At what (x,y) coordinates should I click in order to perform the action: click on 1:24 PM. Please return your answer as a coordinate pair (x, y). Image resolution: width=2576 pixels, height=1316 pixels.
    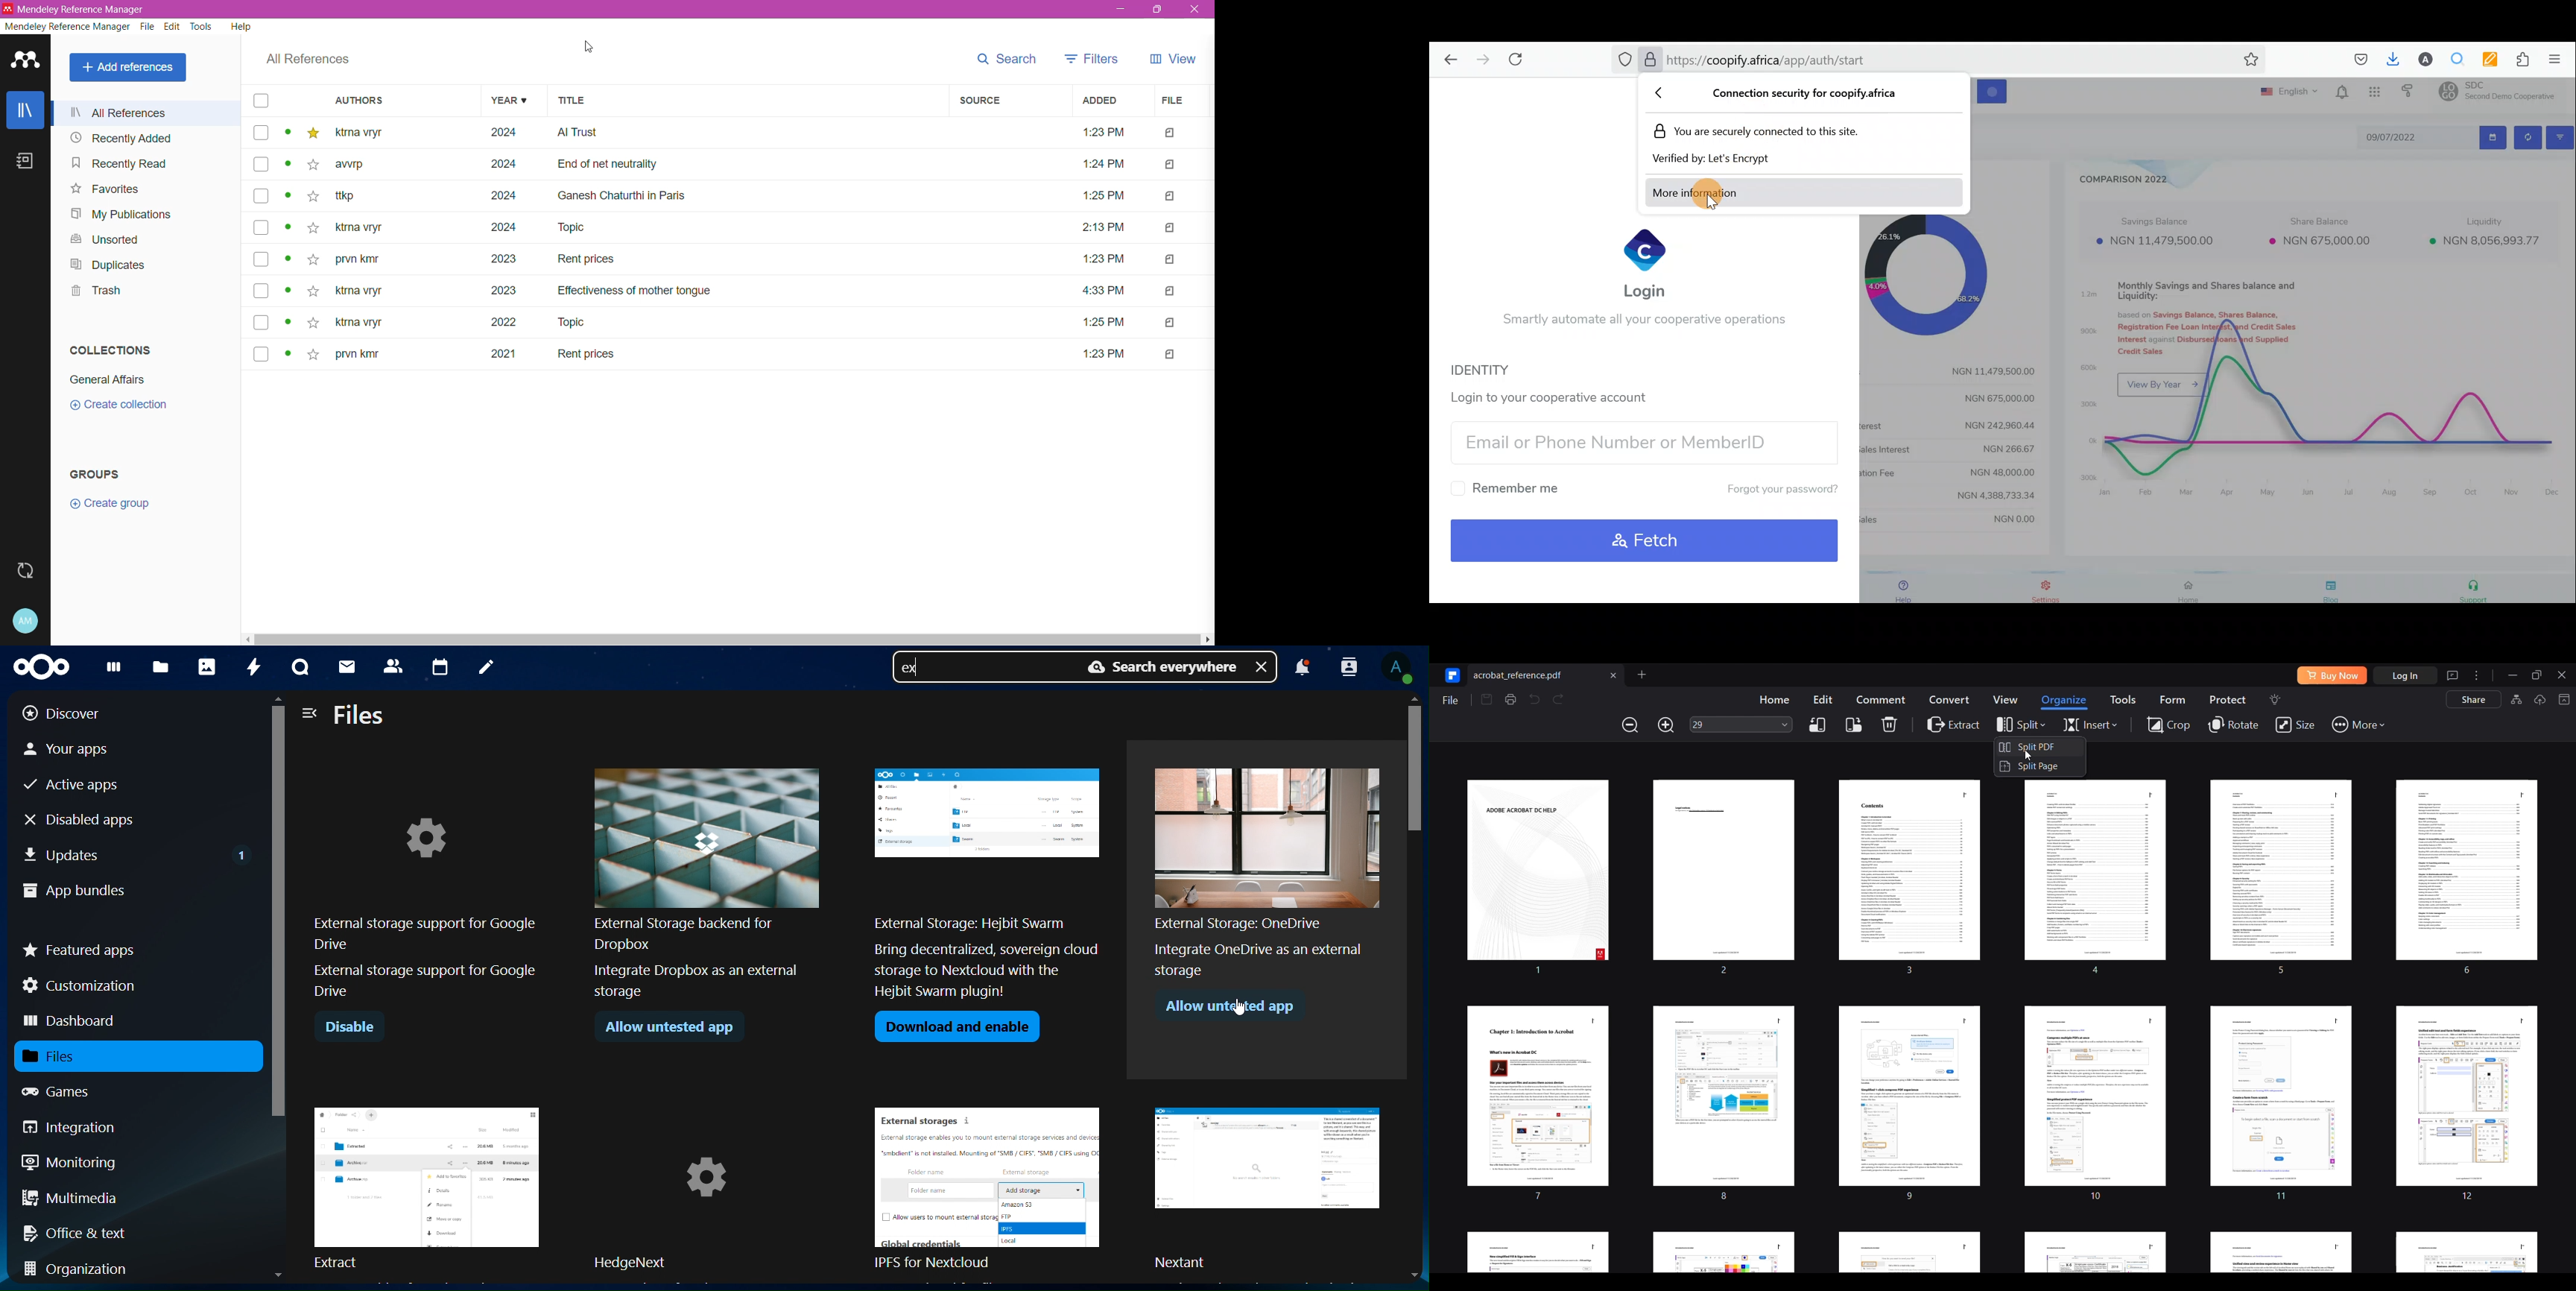
    Looking at the image, I should click on (1103, 163).